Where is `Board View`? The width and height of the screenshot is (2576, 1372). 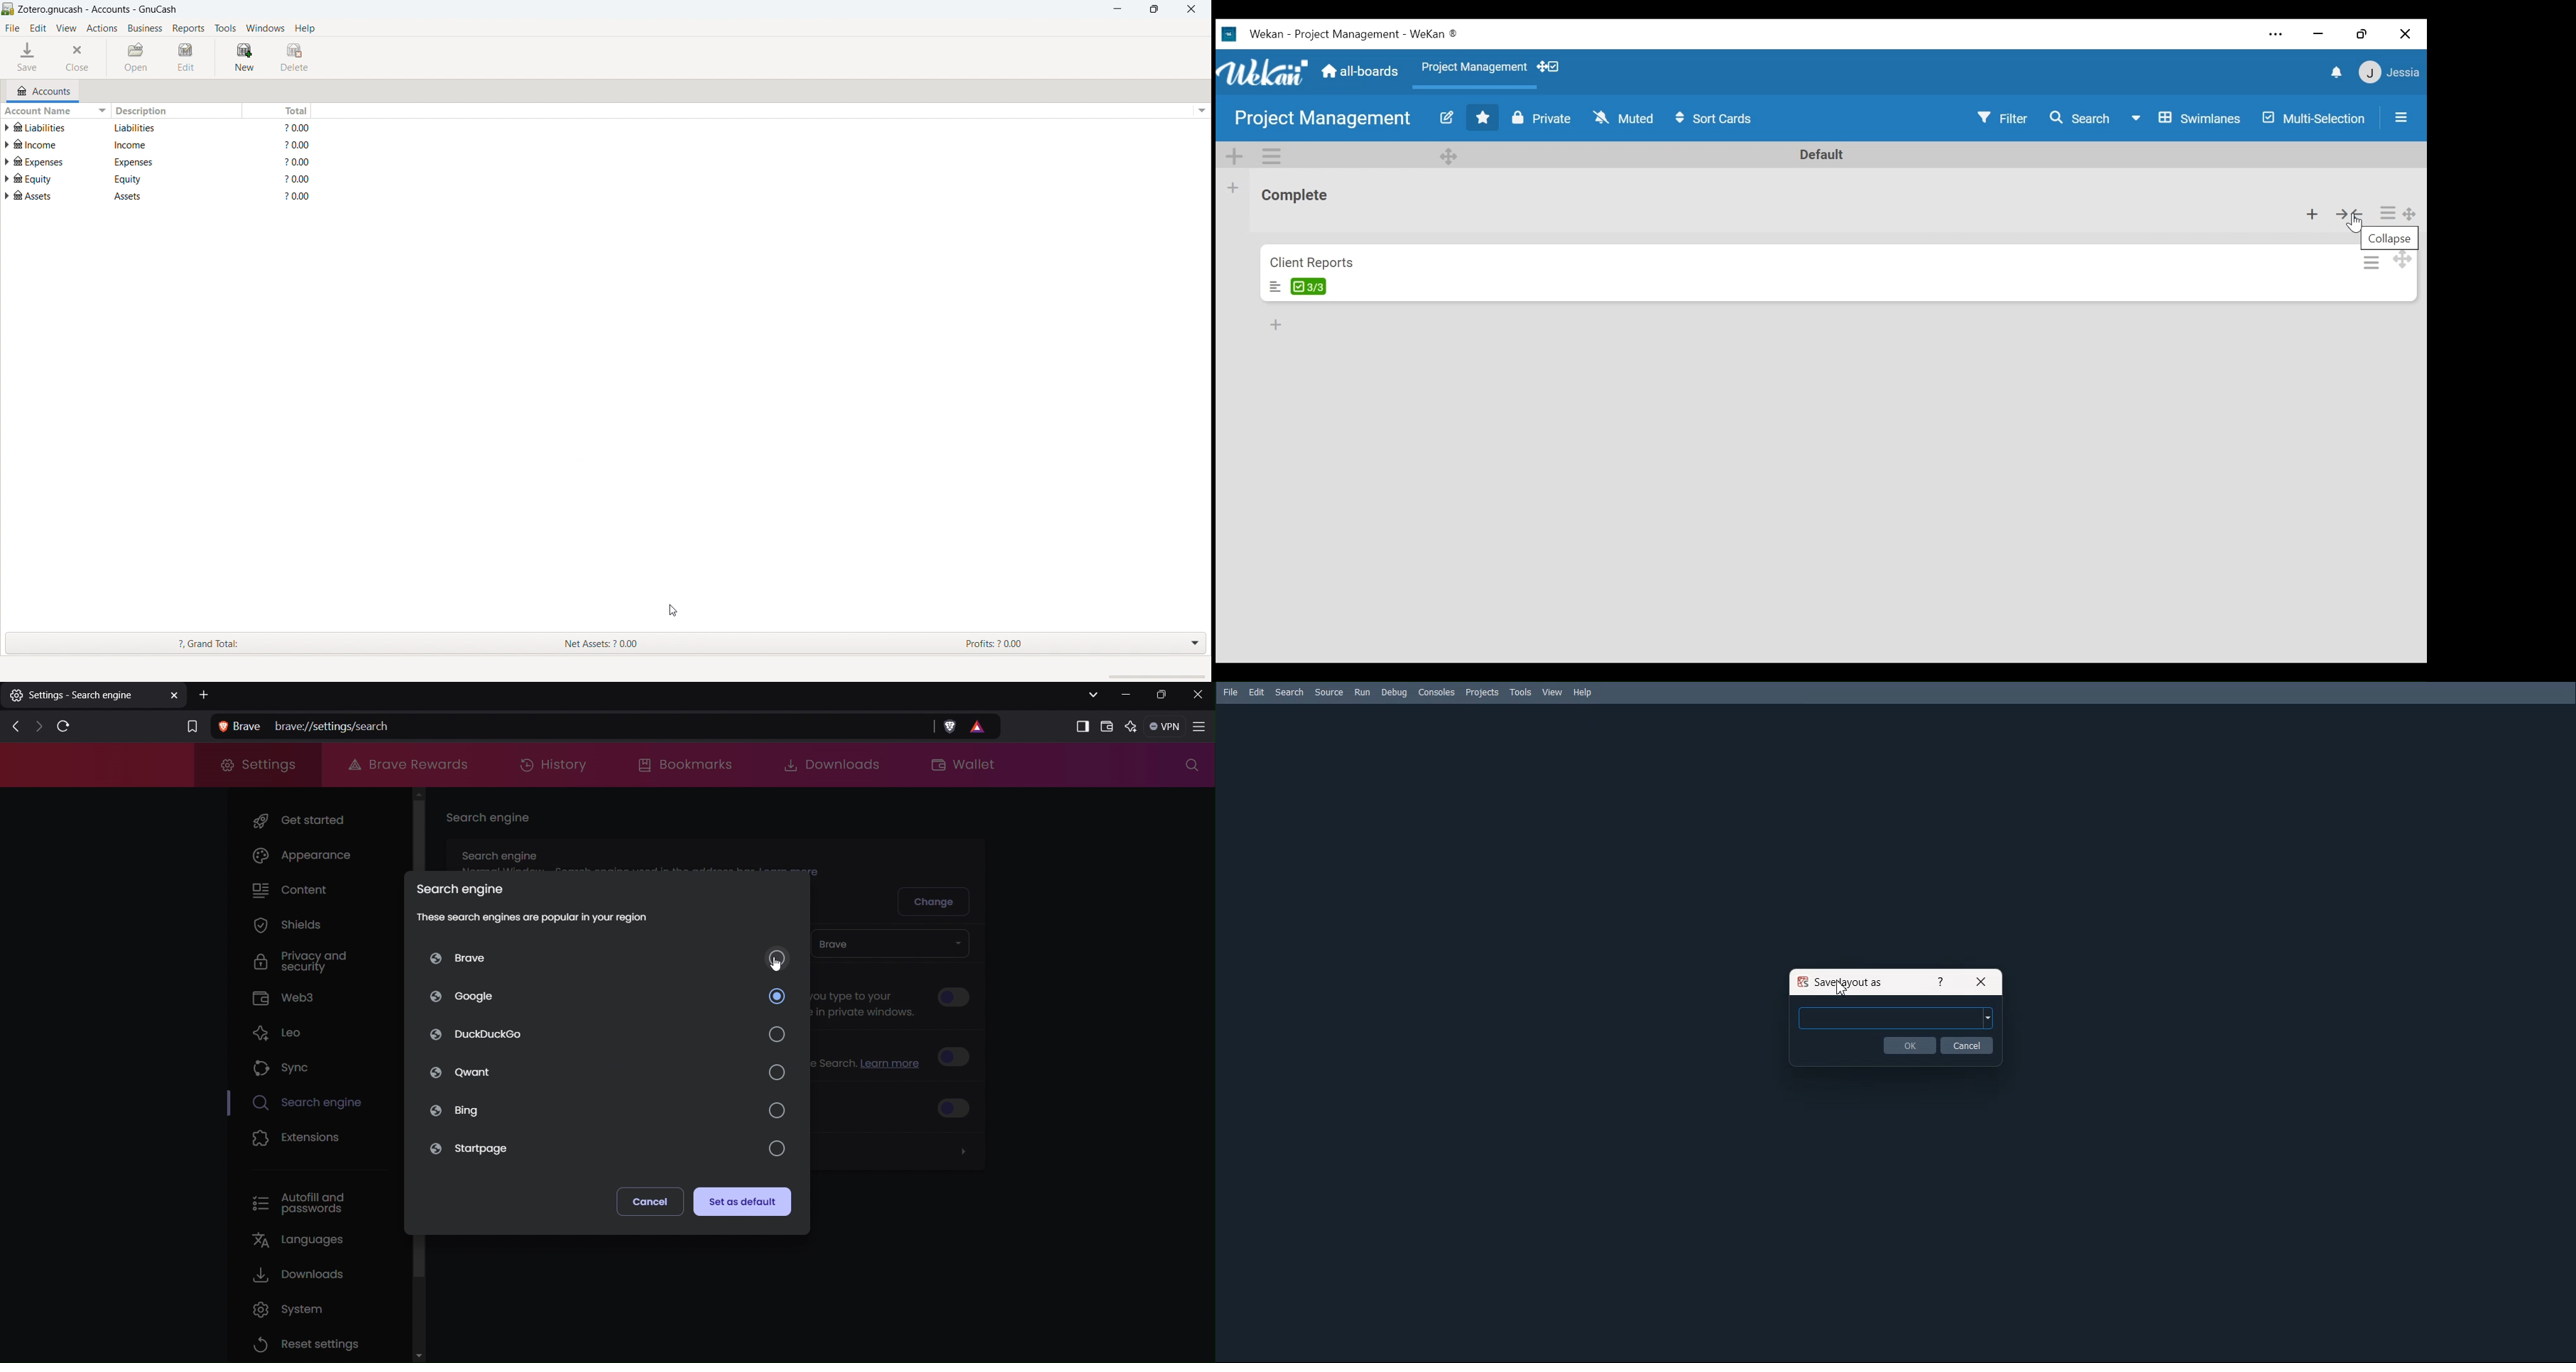
Board View is located at coordinates (2188, 118).